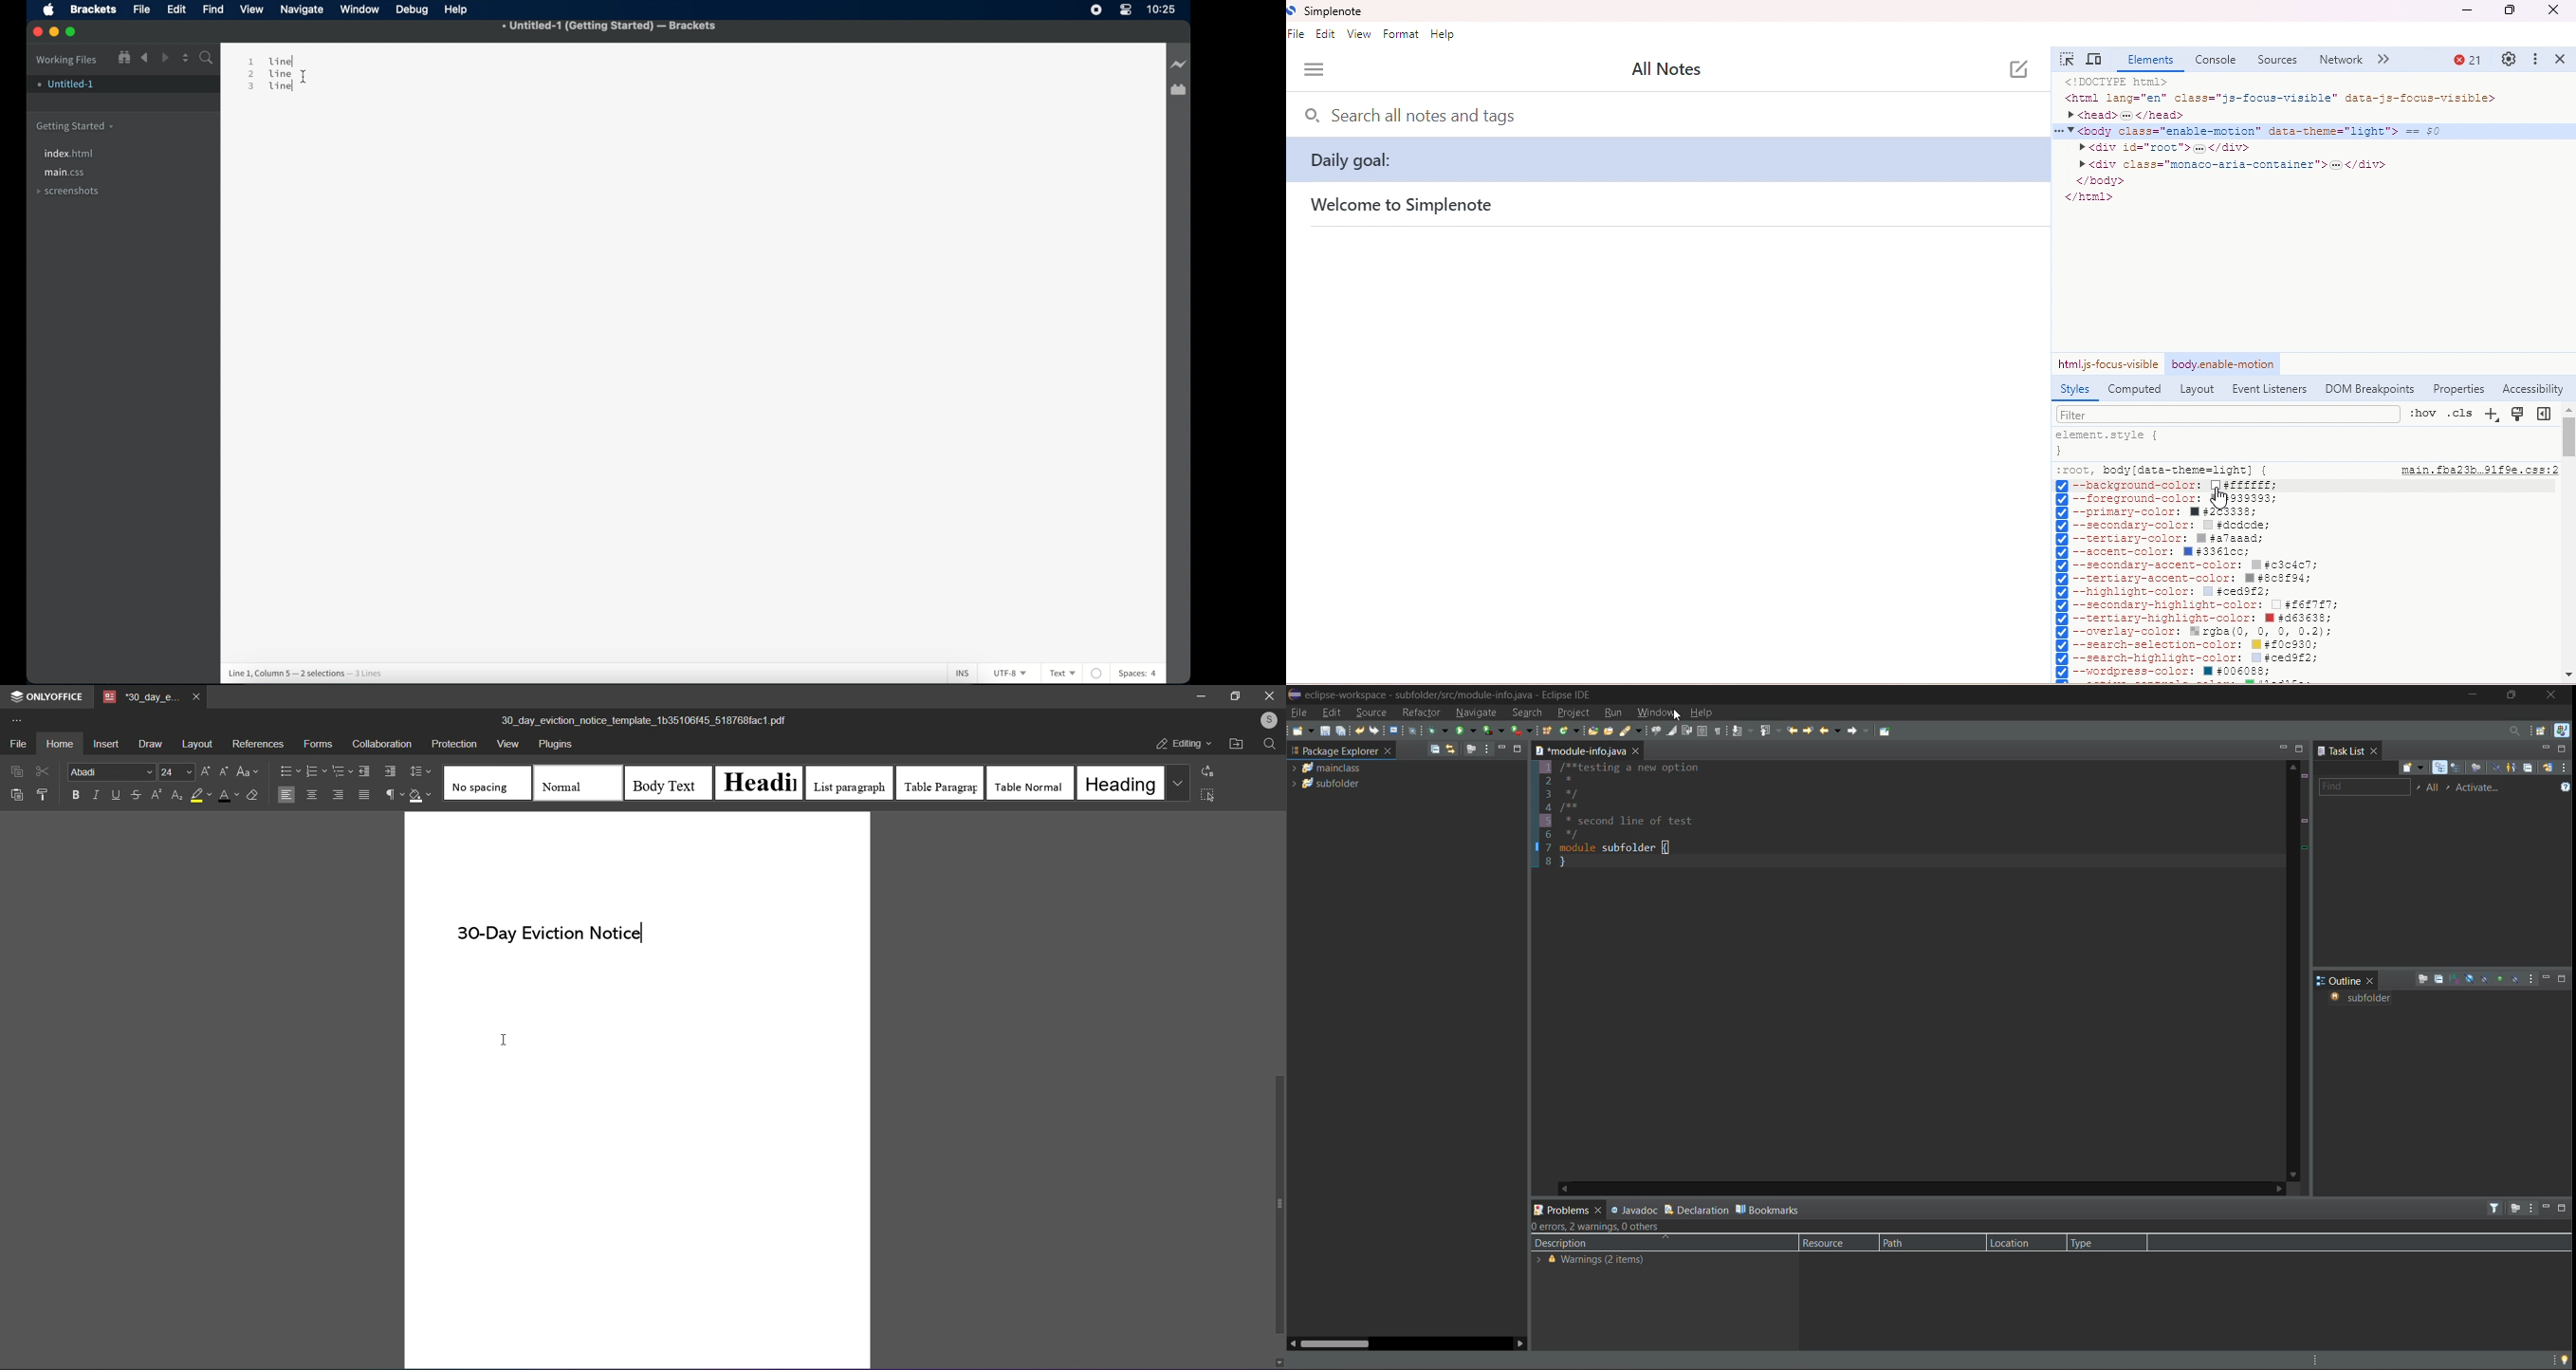 The image size is (2576, 1372). Describe the element at coordinates (1326, 10) in the screenshot. I see `simplenote` at that location.